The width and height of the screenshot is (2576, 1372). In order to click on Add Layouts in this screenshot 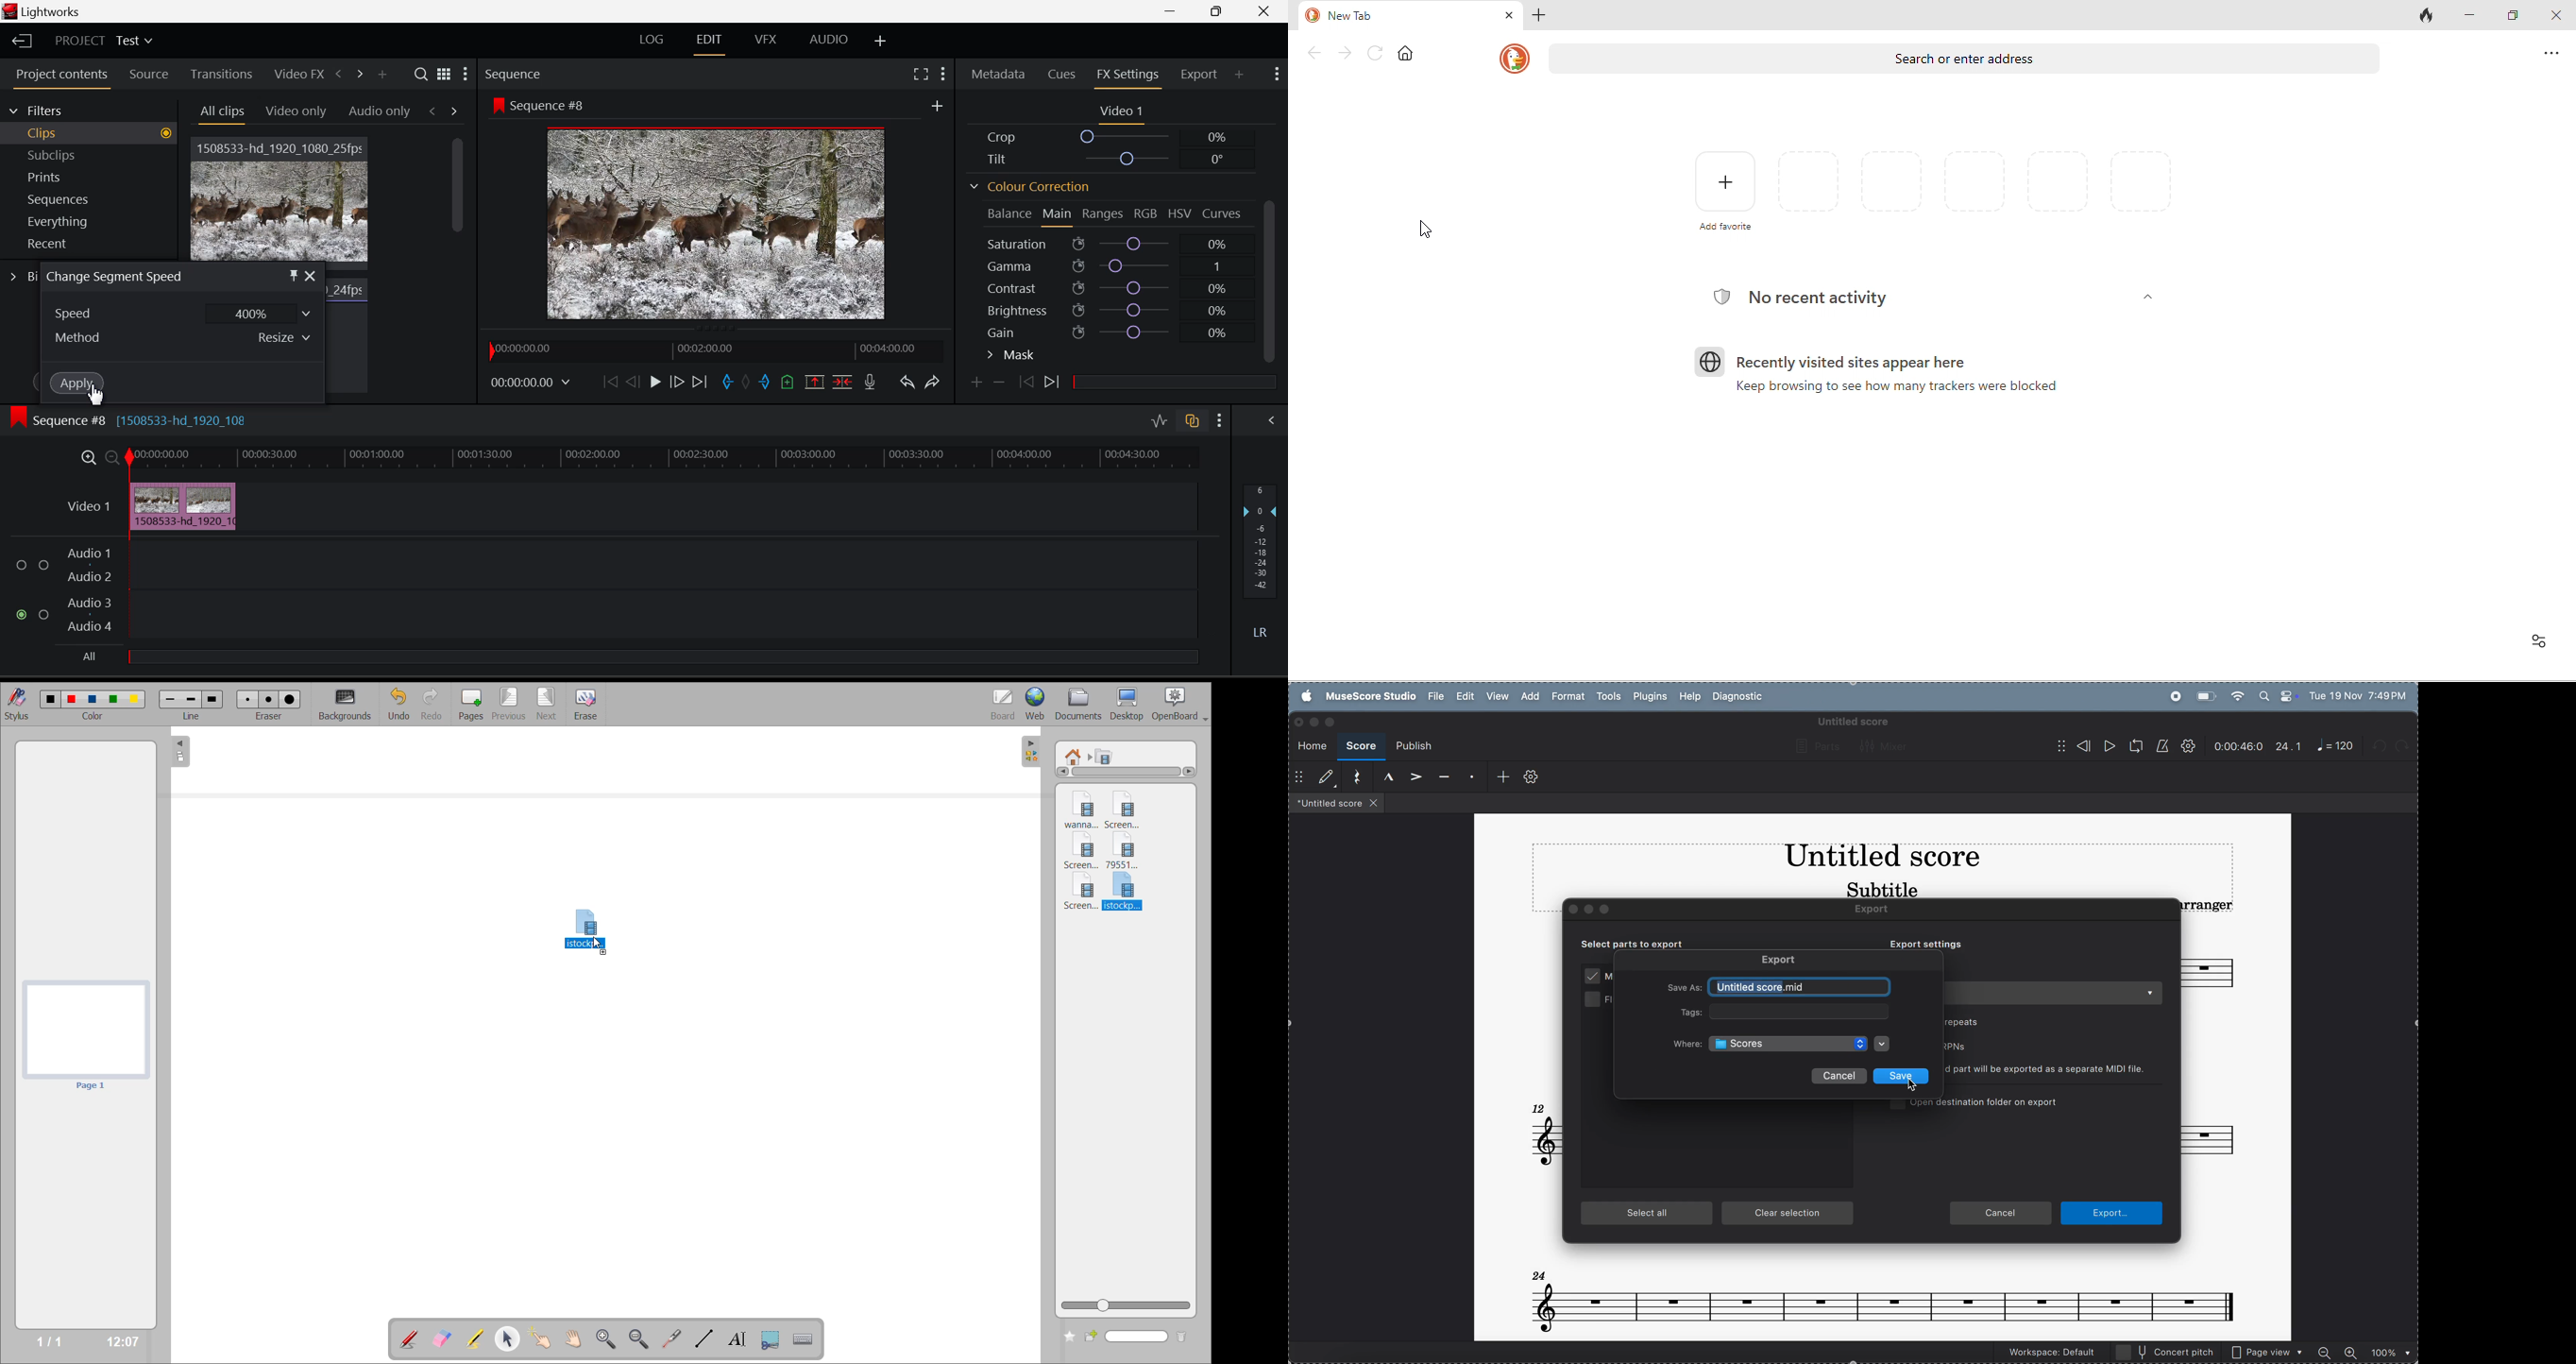, I will do `click(880, 39)`.